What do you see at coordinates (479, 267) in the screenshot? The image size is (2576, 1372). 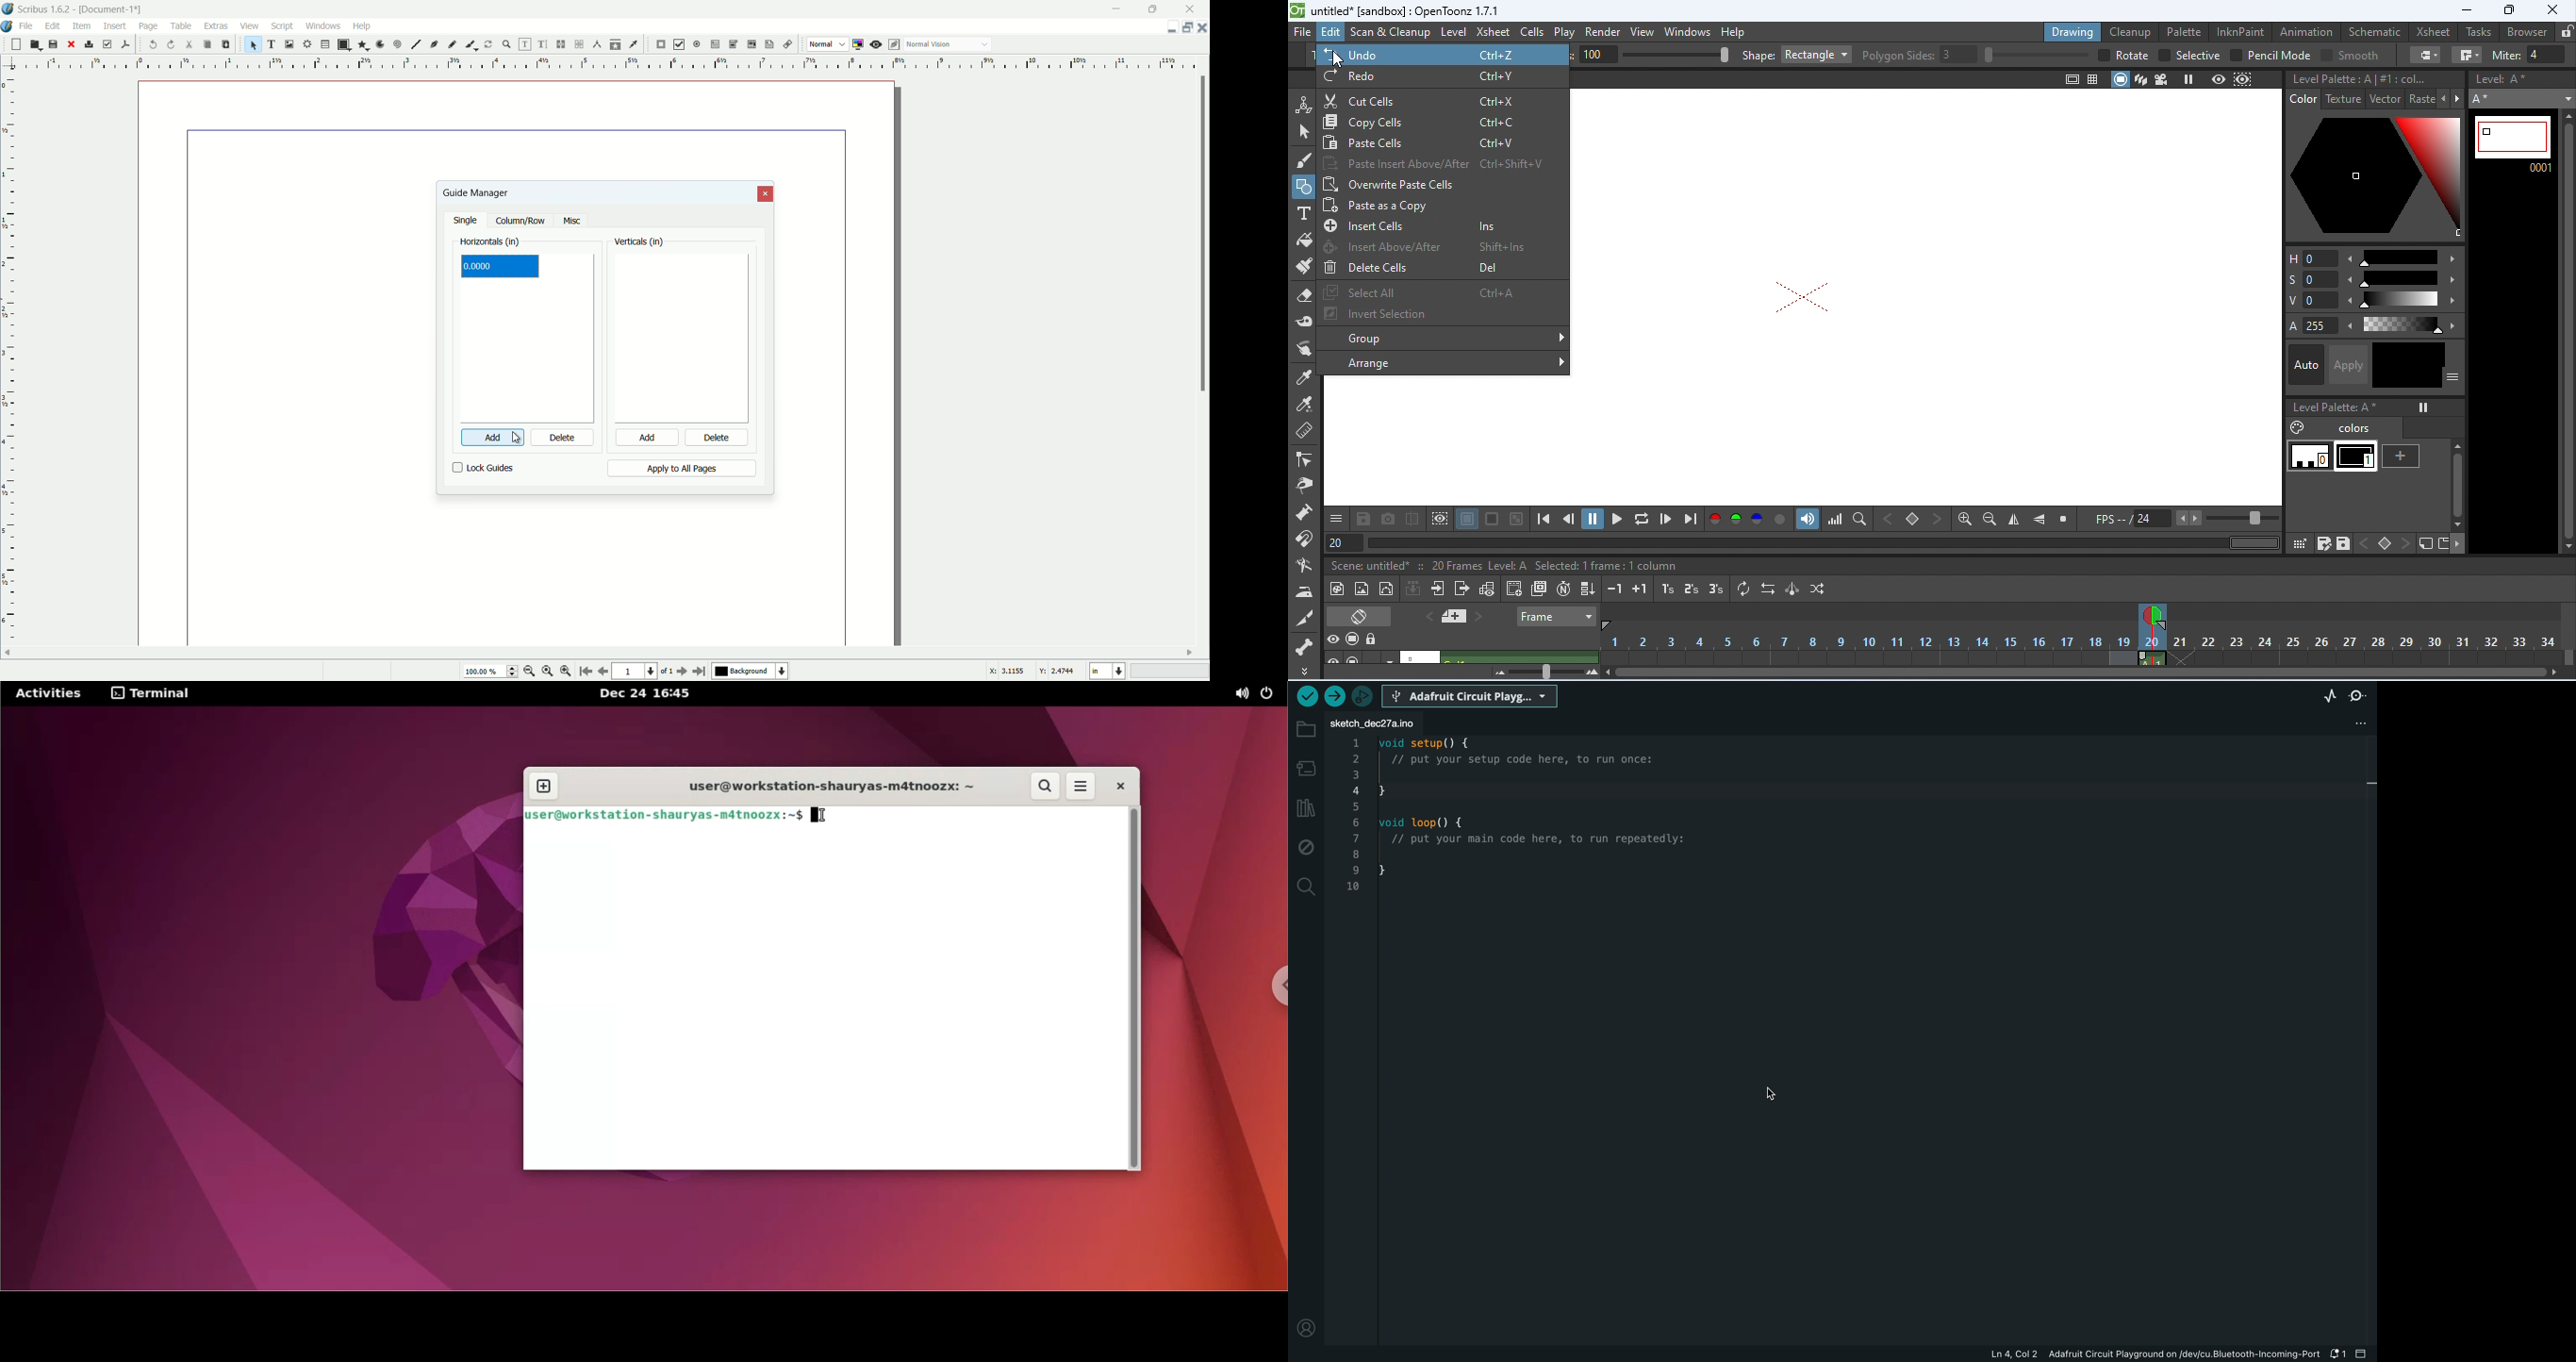 I see `0.0000` at bounding box center [479, 267].